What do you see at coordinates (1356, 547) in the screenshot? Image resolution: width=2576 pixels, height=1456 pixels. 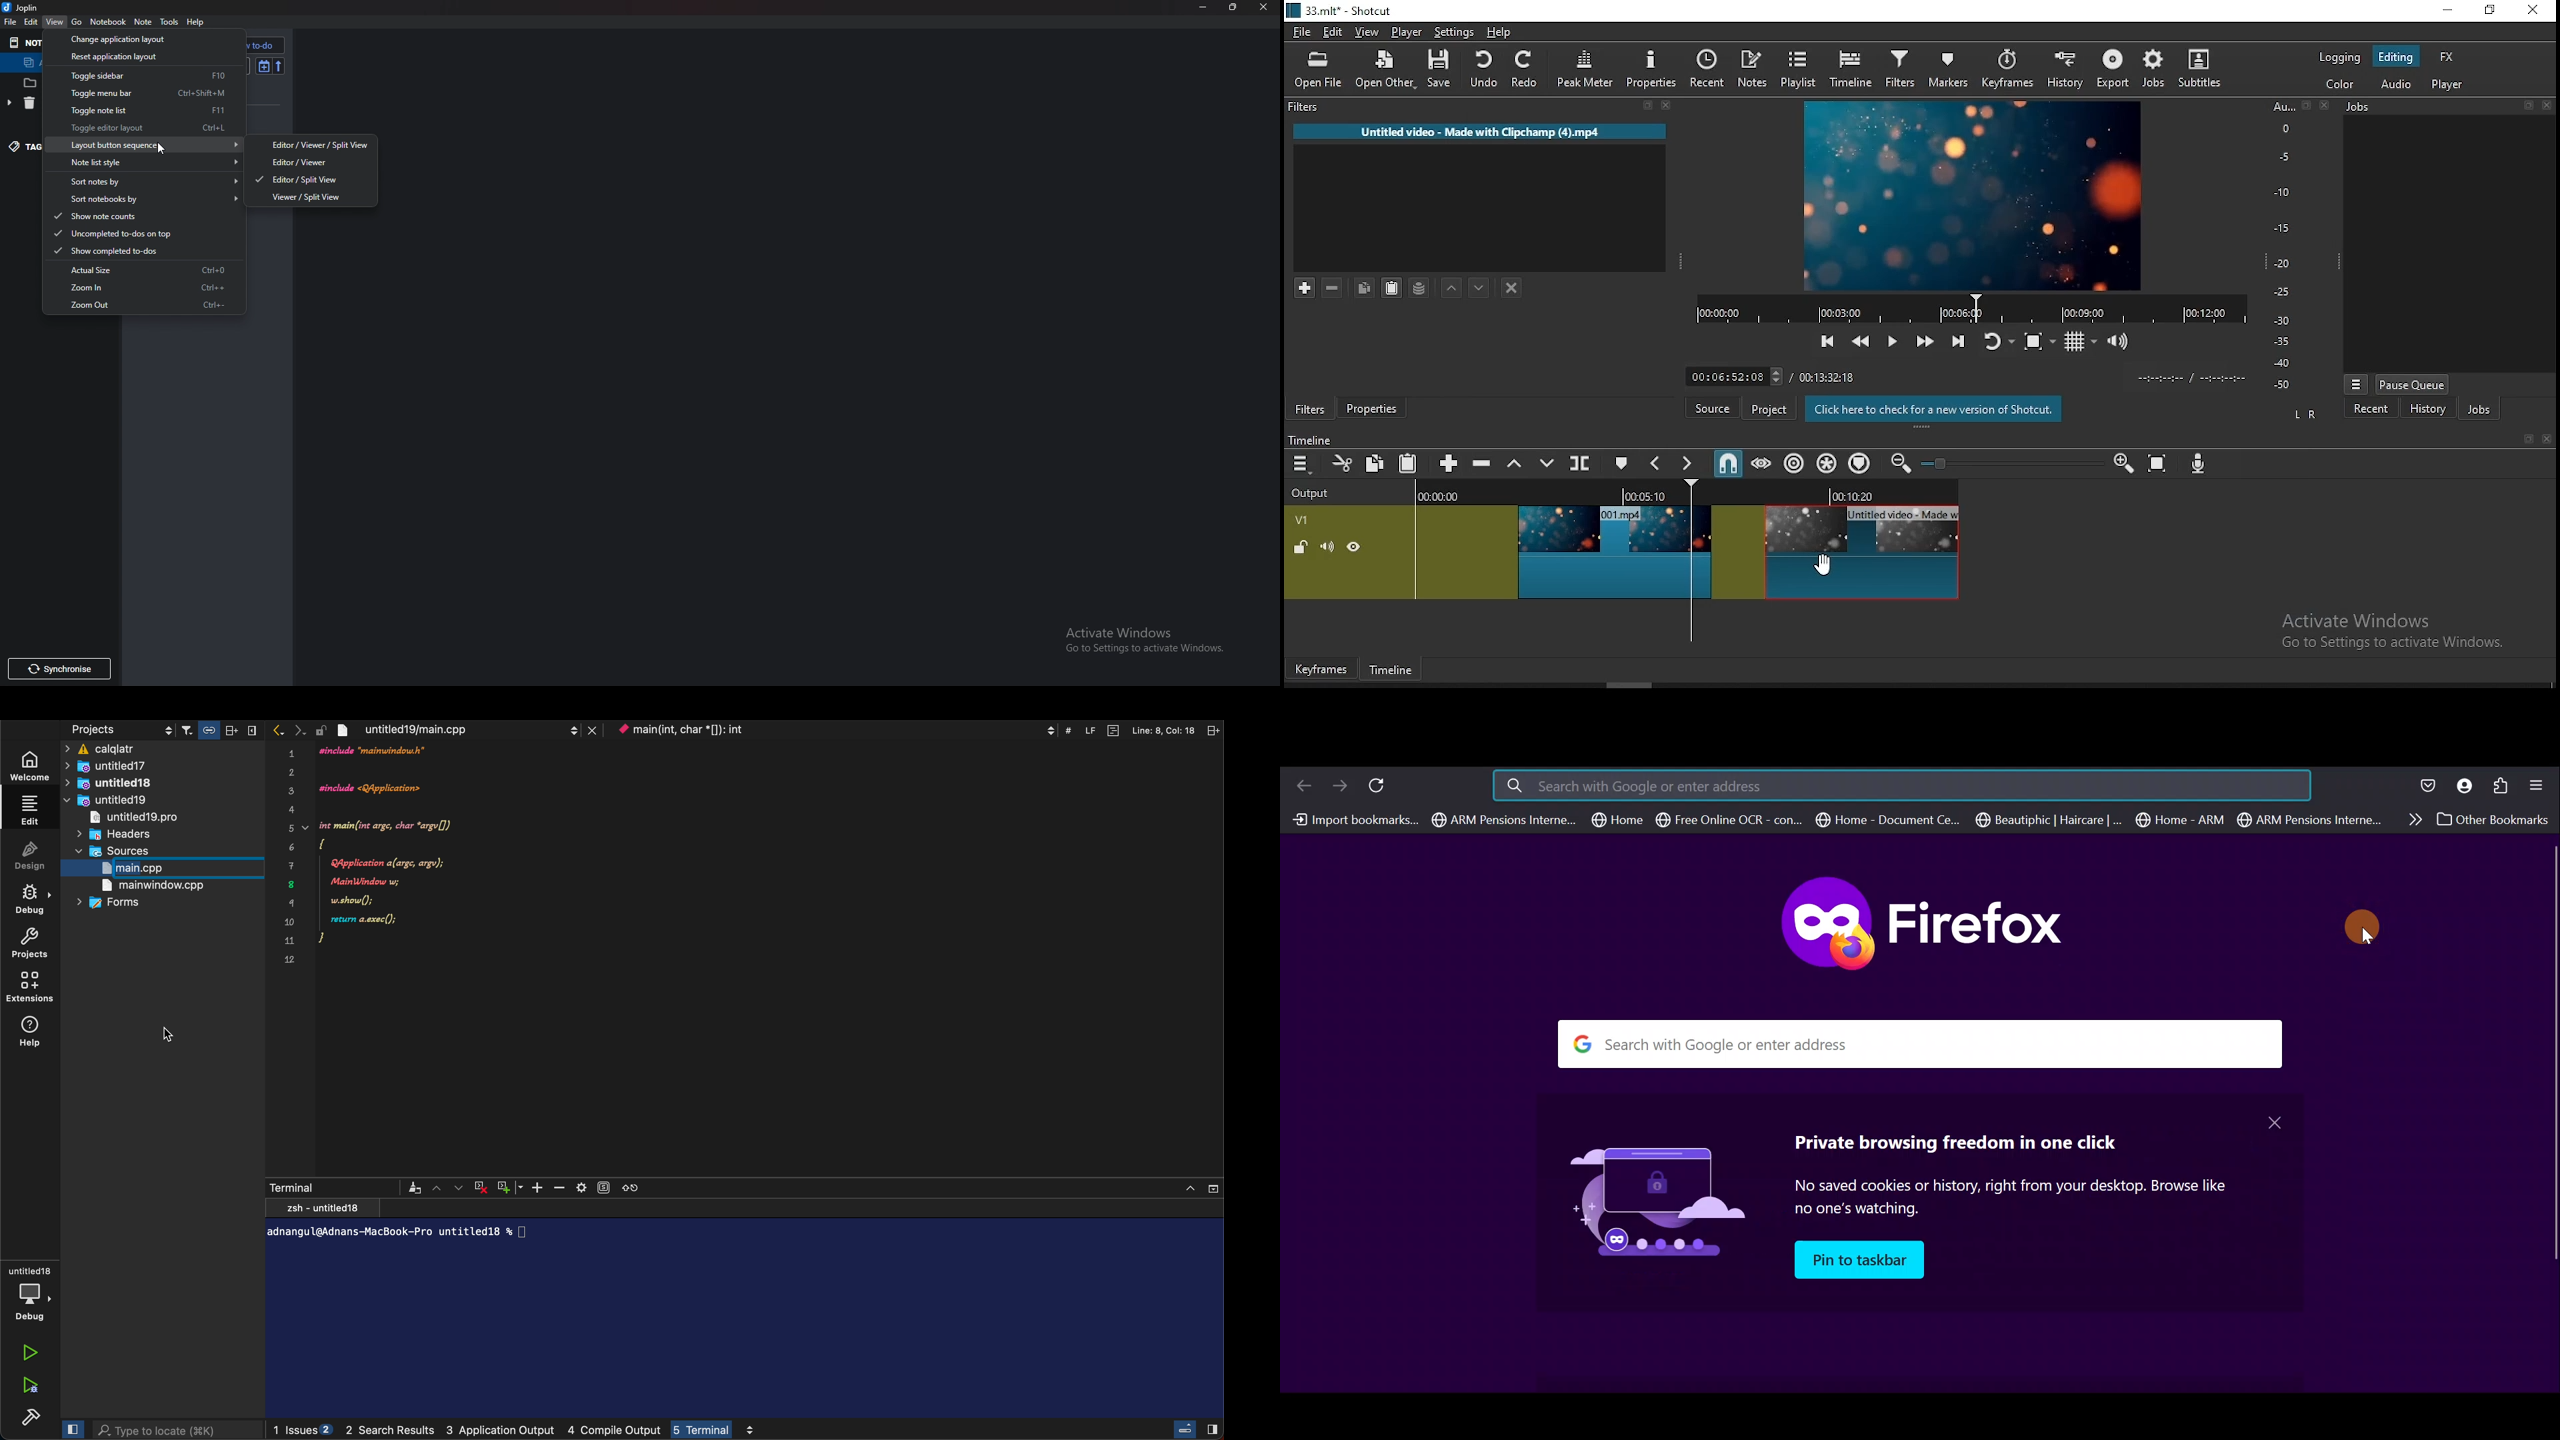 I see `(un)hide` at bounding box center [1356, 547].